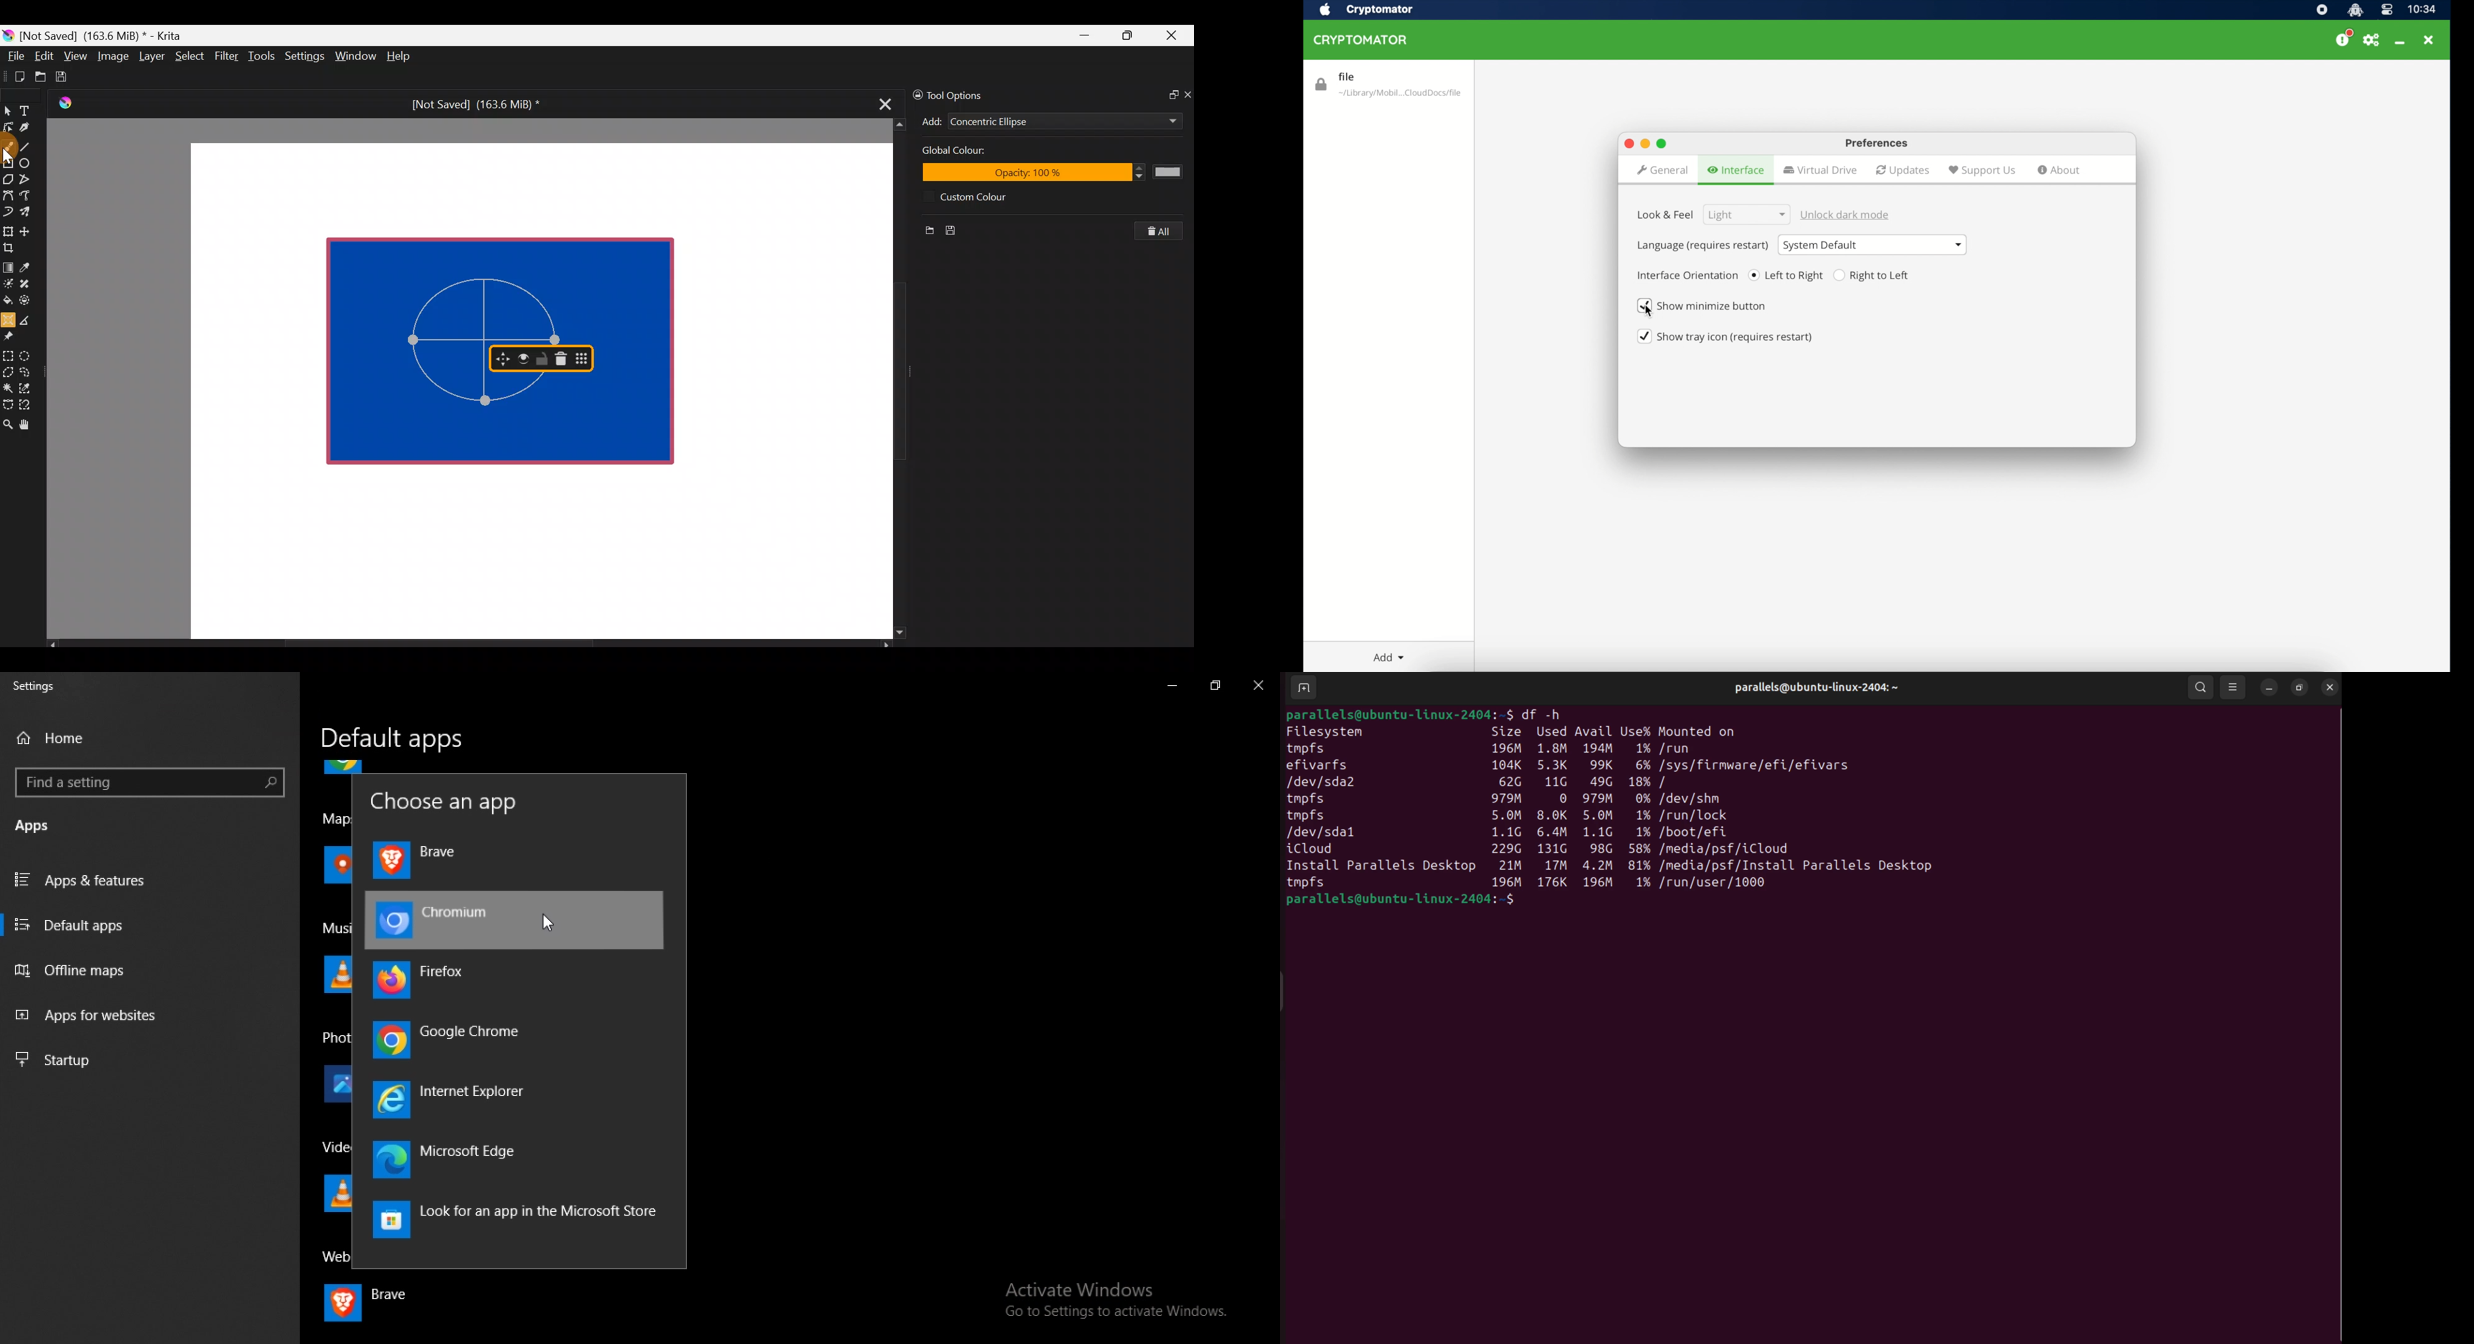 The image size is (2492, 1344). Describe the element at coordinates (1187, 94) in the screenshot. I see `Close docker` at that location.